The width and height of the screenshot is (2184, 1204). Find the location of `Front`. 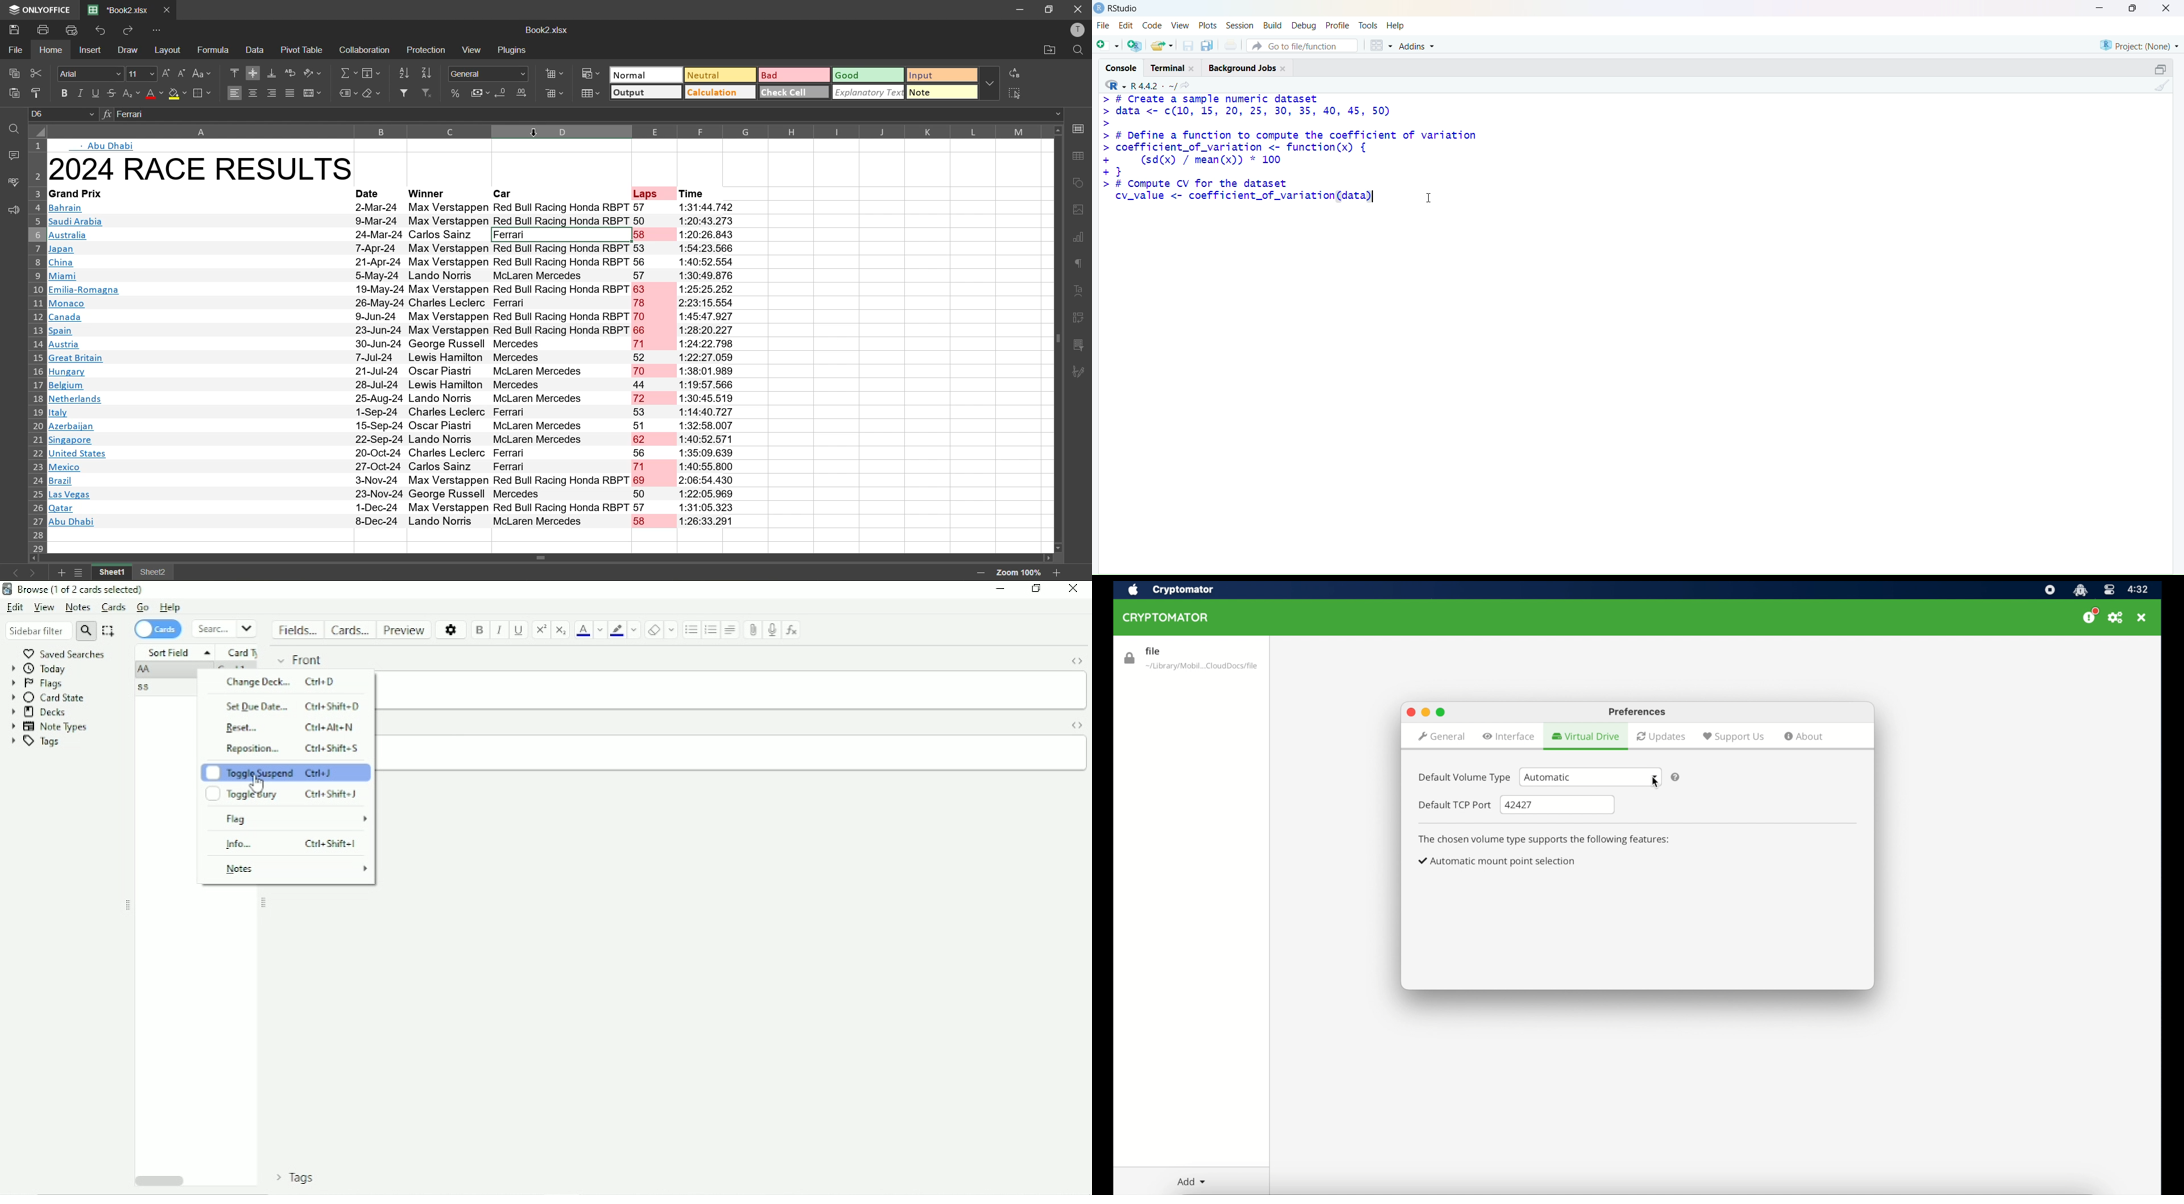

Front is located at coordinates (300, 659).